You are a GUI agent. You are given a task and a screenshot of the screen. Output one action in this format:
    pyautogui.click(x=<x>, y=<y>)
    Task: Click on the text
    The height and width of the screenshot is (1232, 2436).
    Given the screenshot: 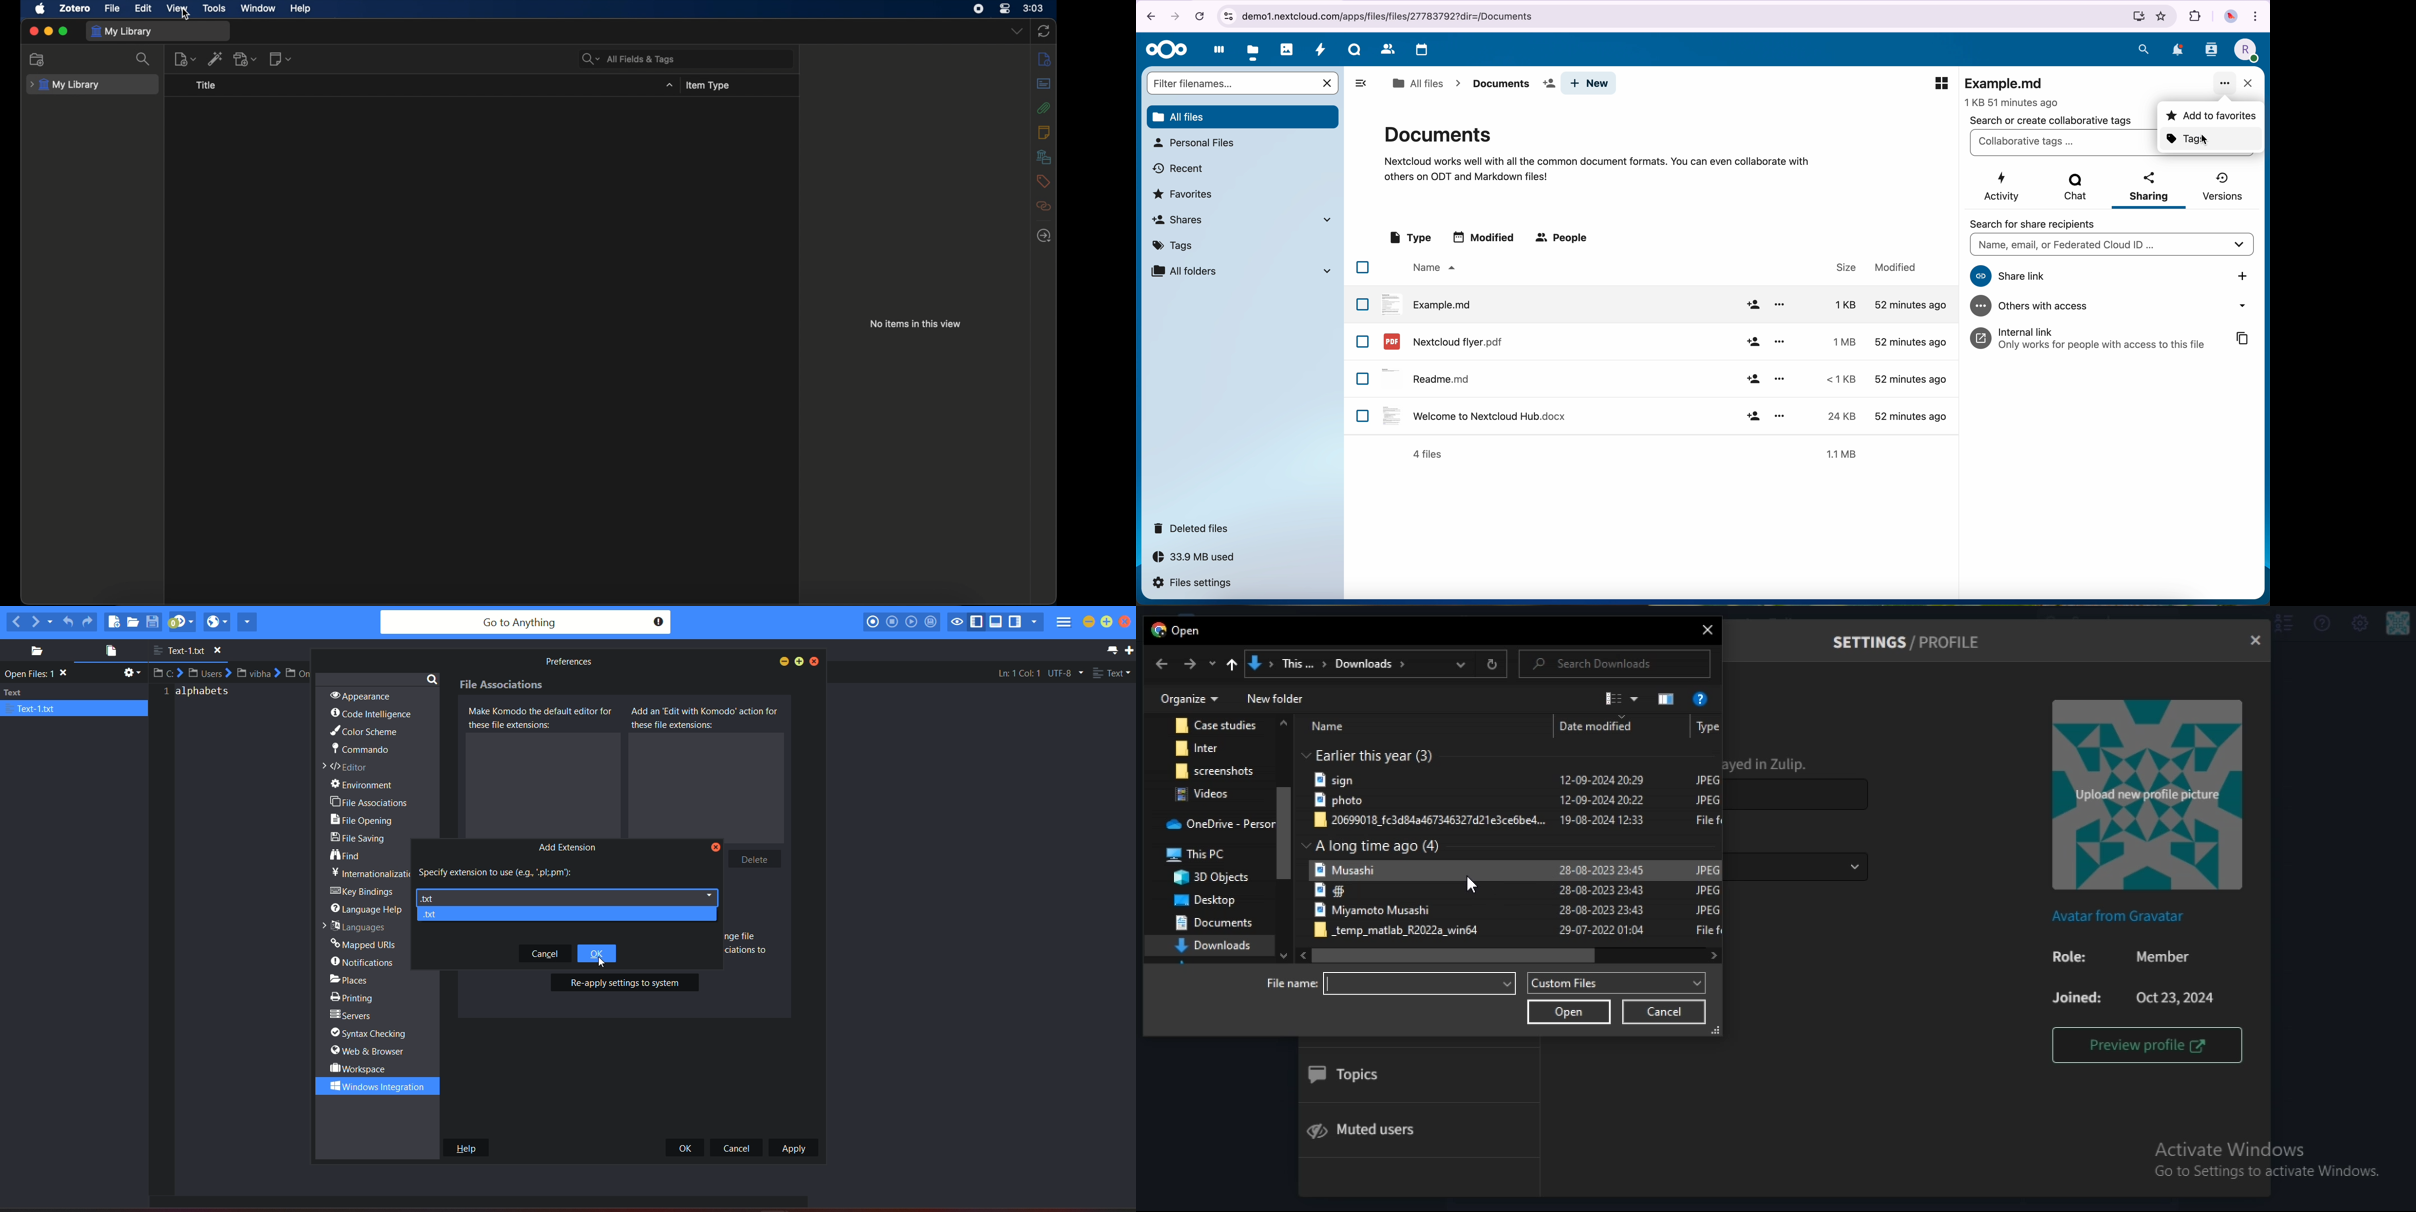 What is the action you would take?
    pyautogui.click(x=1512, y=727)
    